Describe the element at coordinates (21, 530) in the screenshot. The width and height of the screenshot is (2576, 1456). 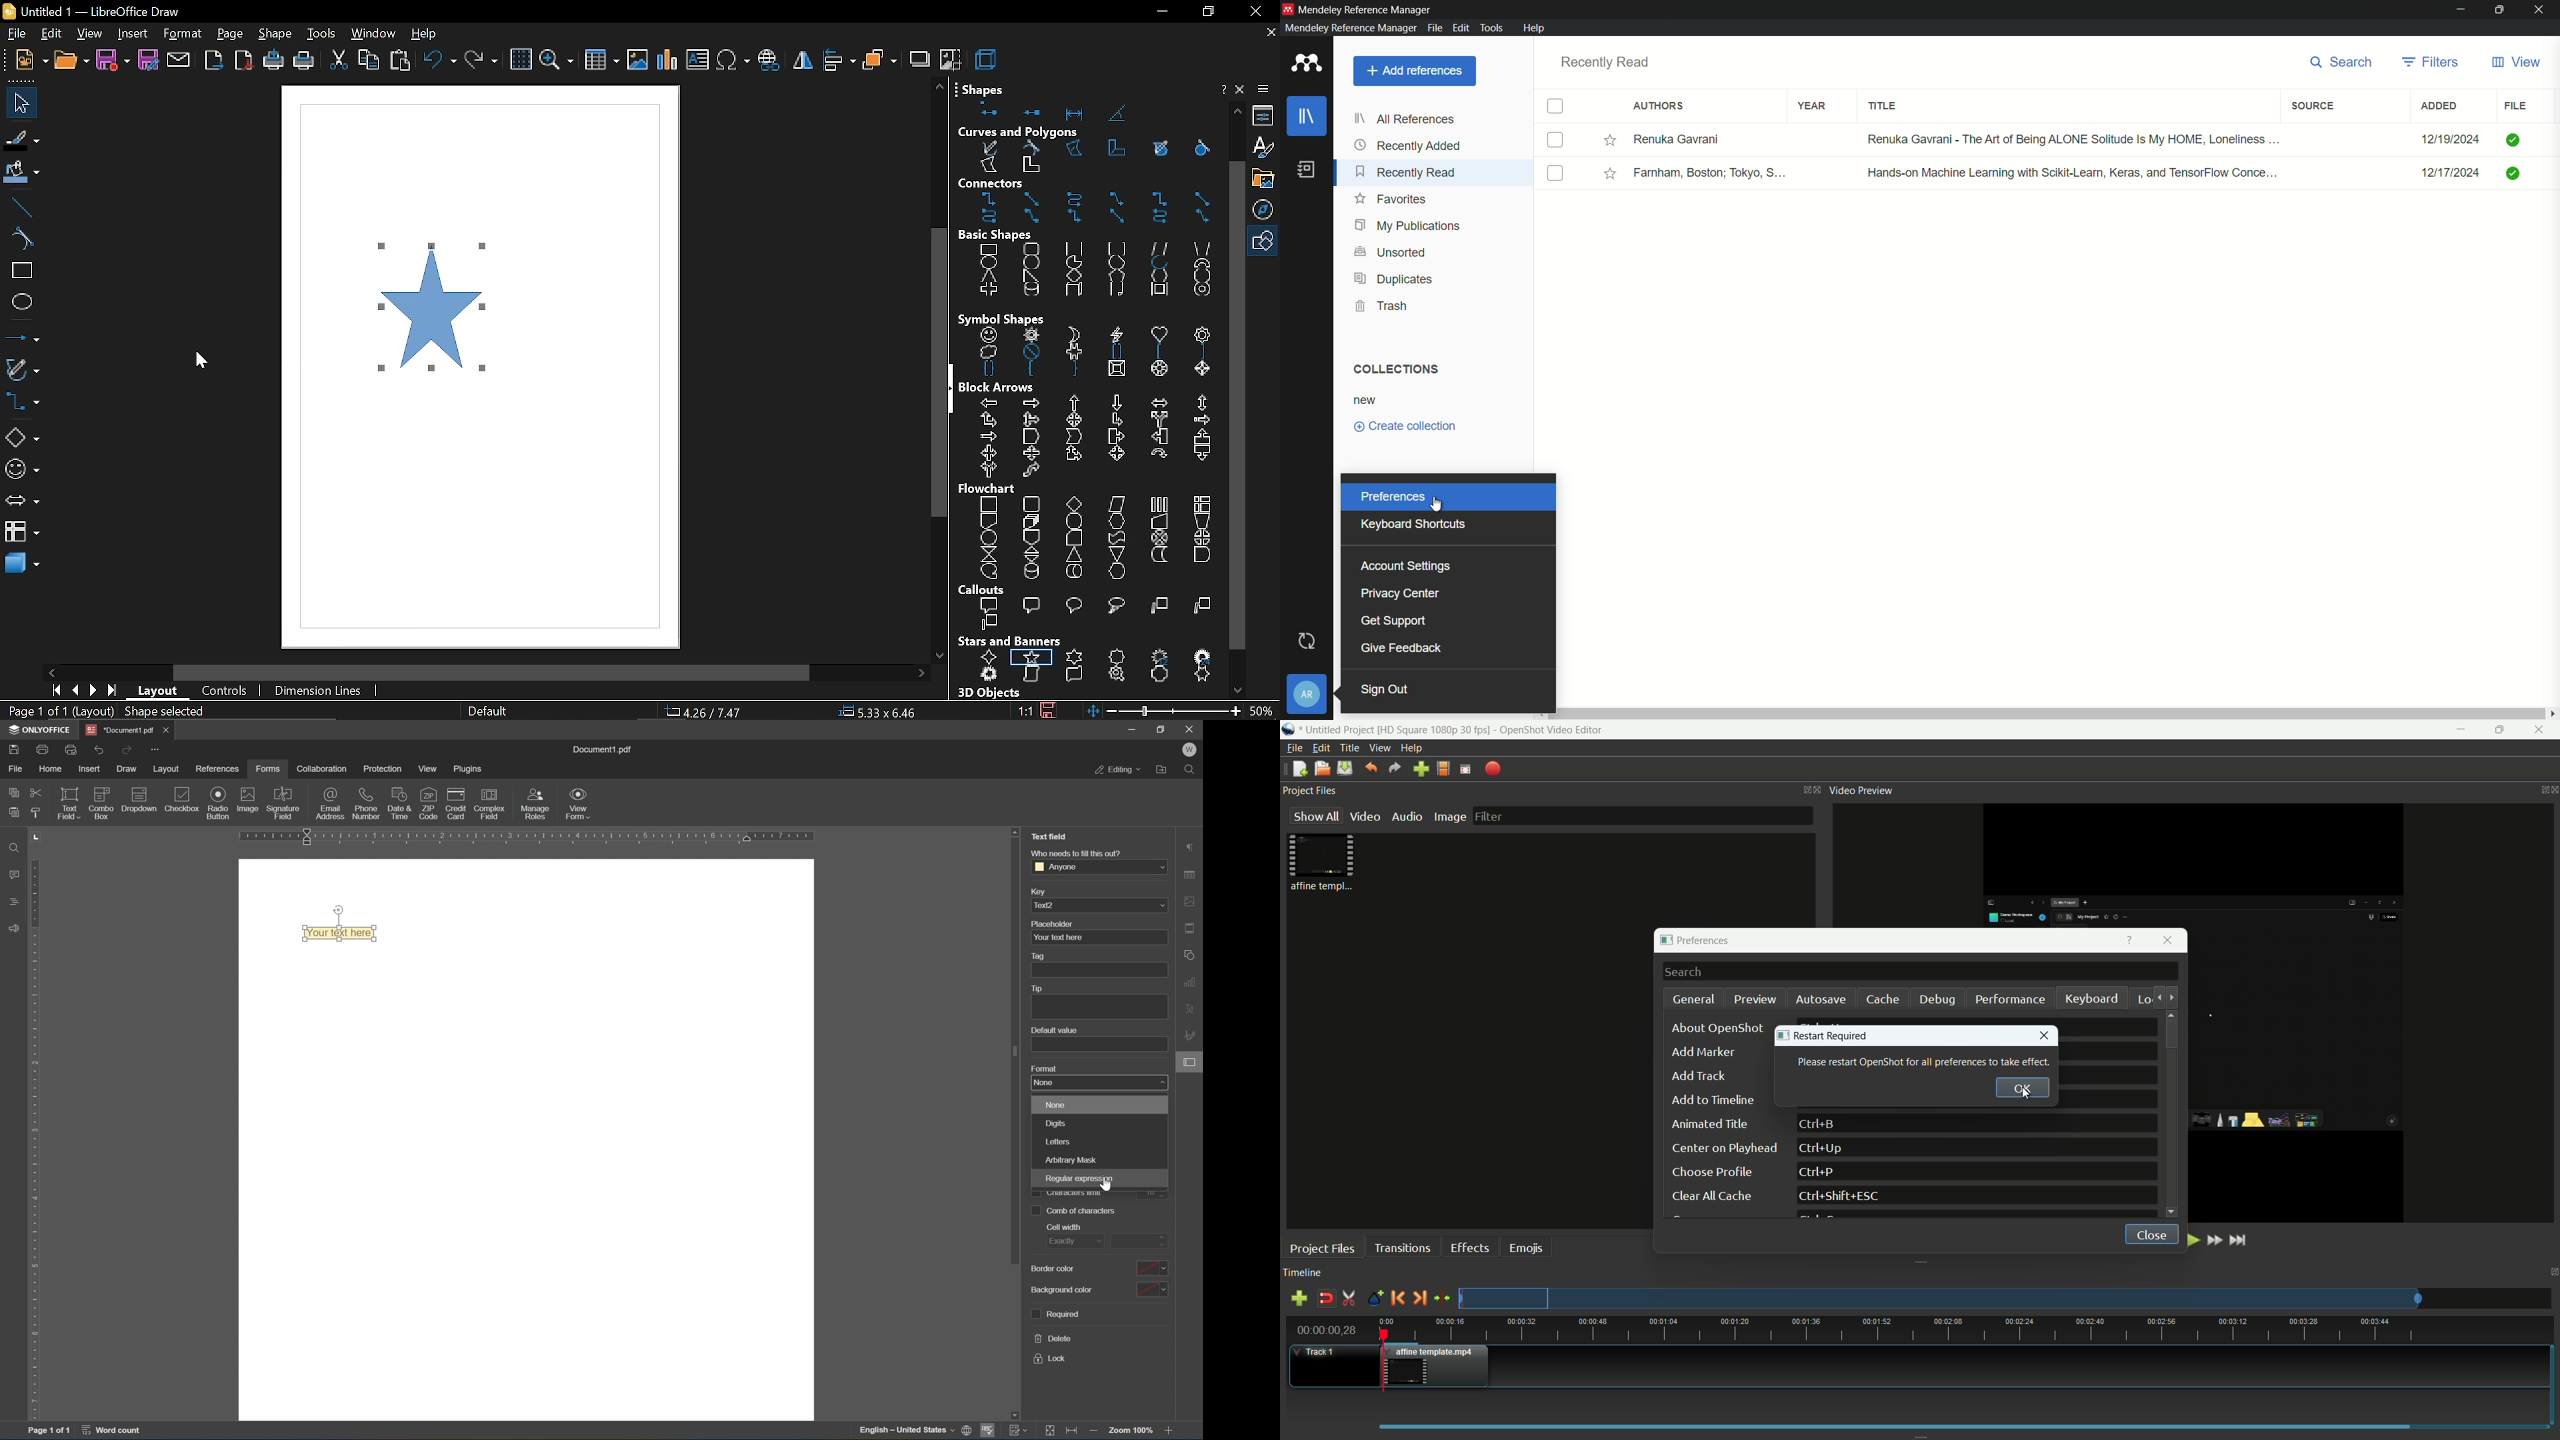
I see `flowchart` at that location.